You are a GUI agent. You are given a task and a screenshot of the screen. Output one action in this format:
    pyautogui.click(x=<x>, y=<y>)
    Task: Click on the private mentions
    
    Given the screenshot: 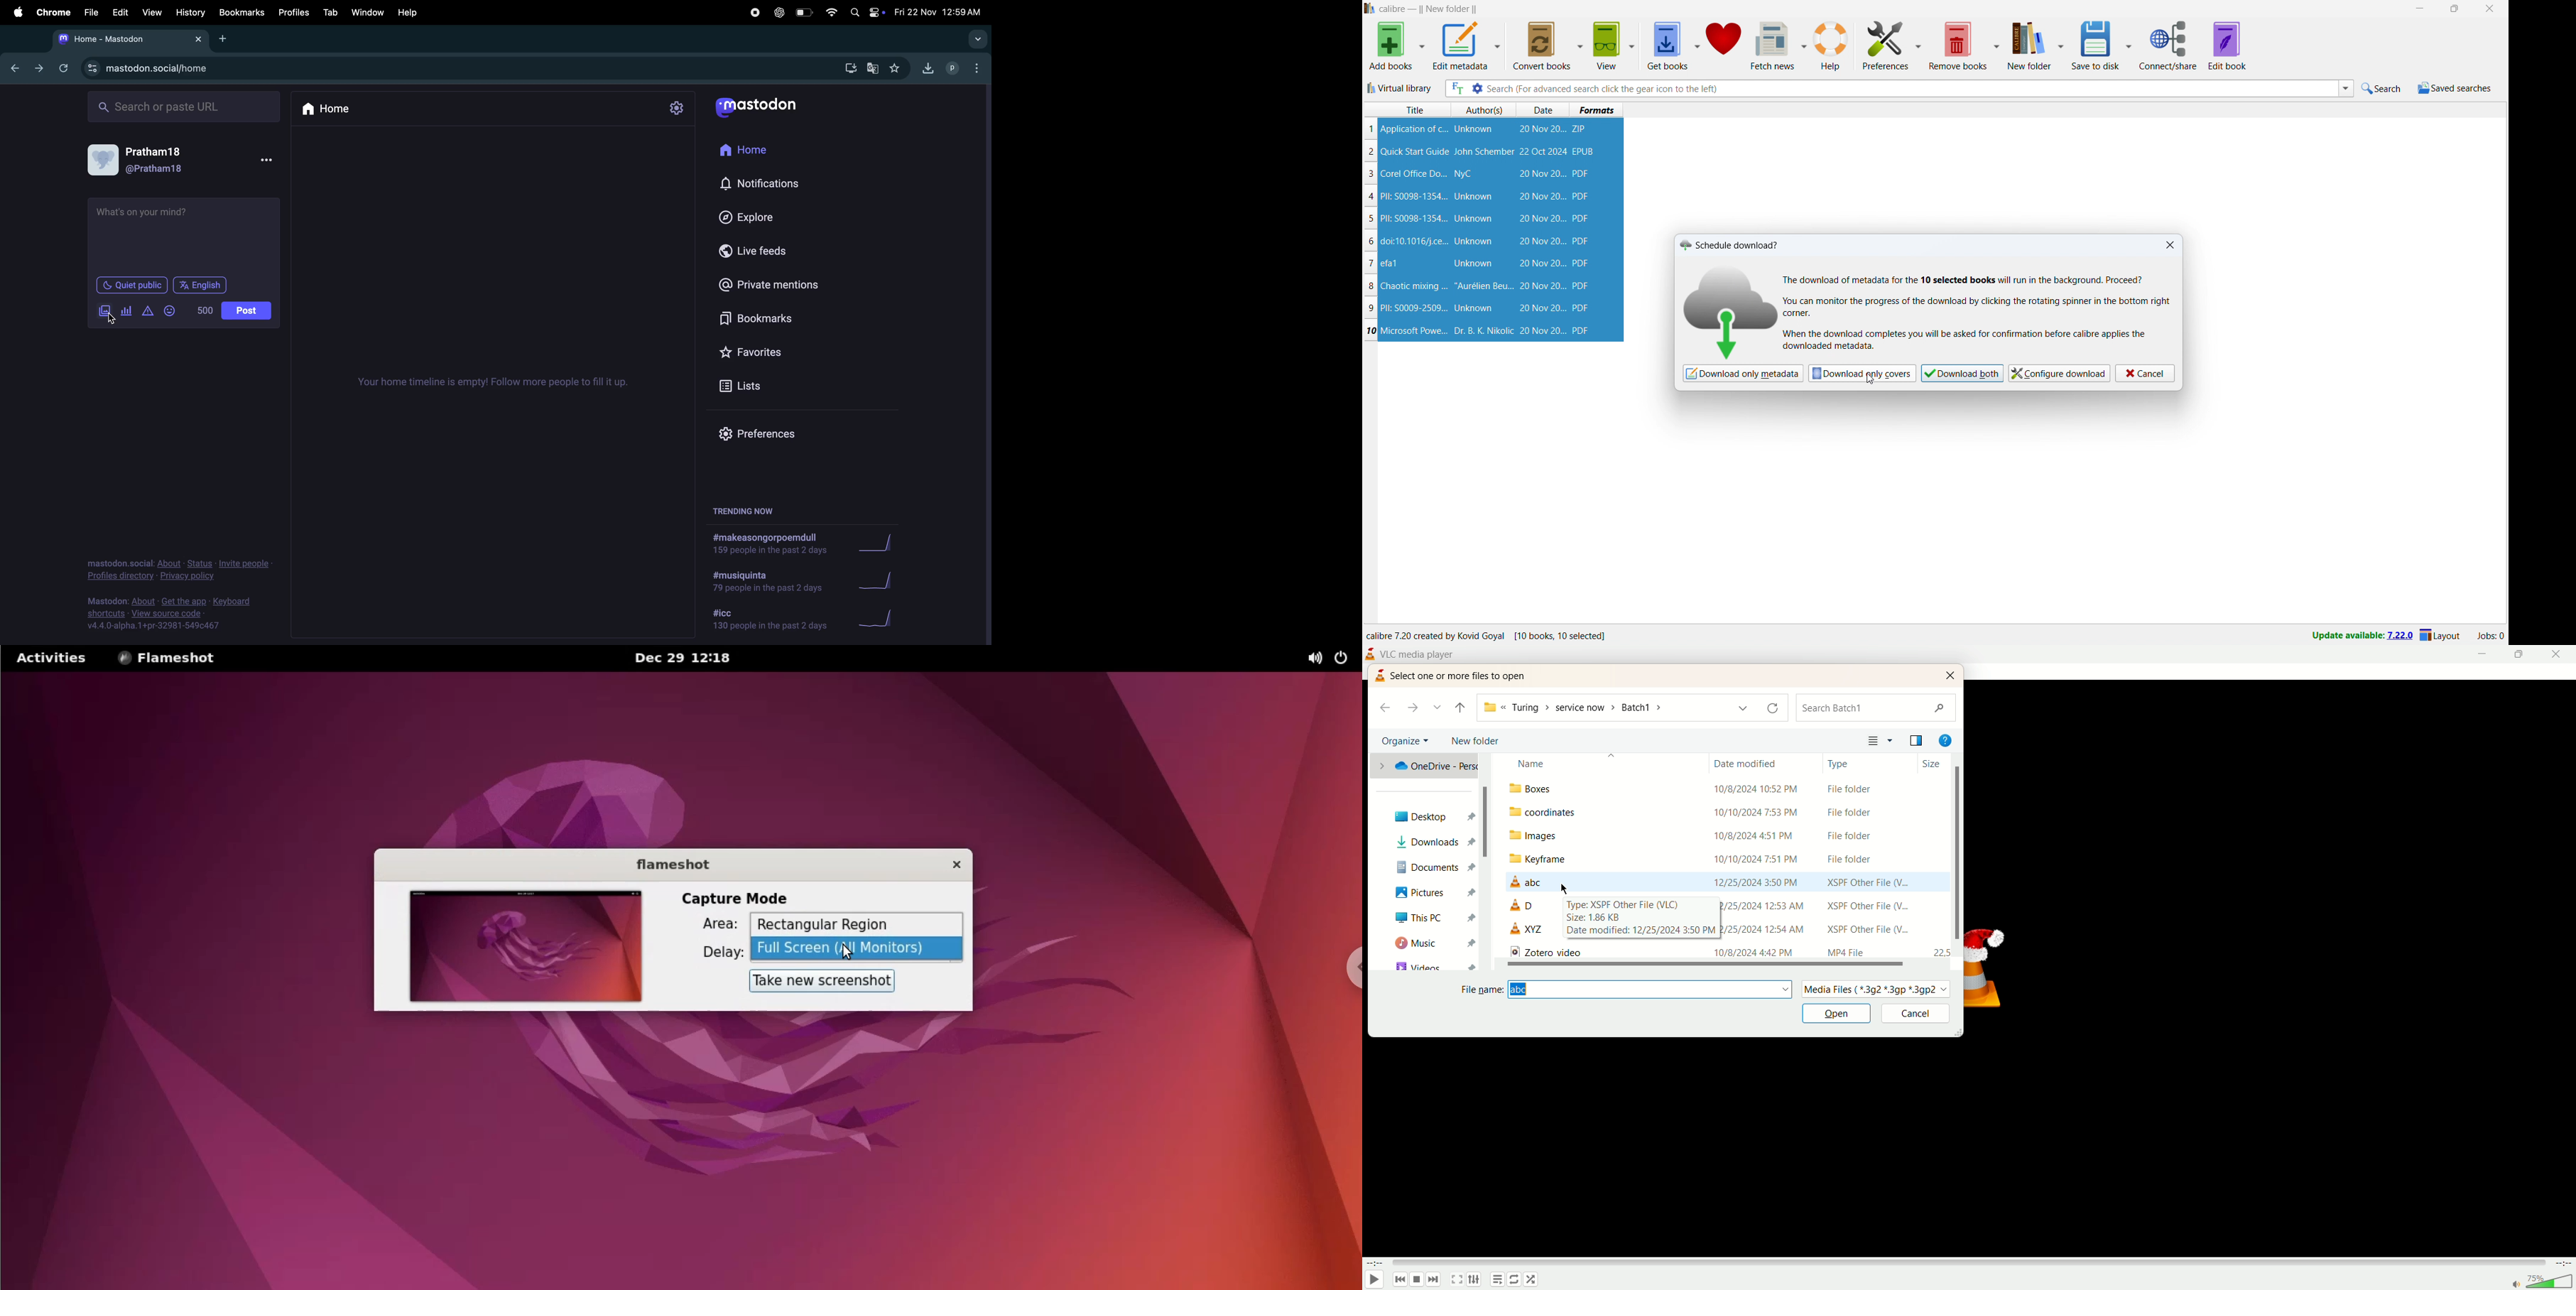 What is the action you would take?
    pyautogui.click(x=780, y=282)
    